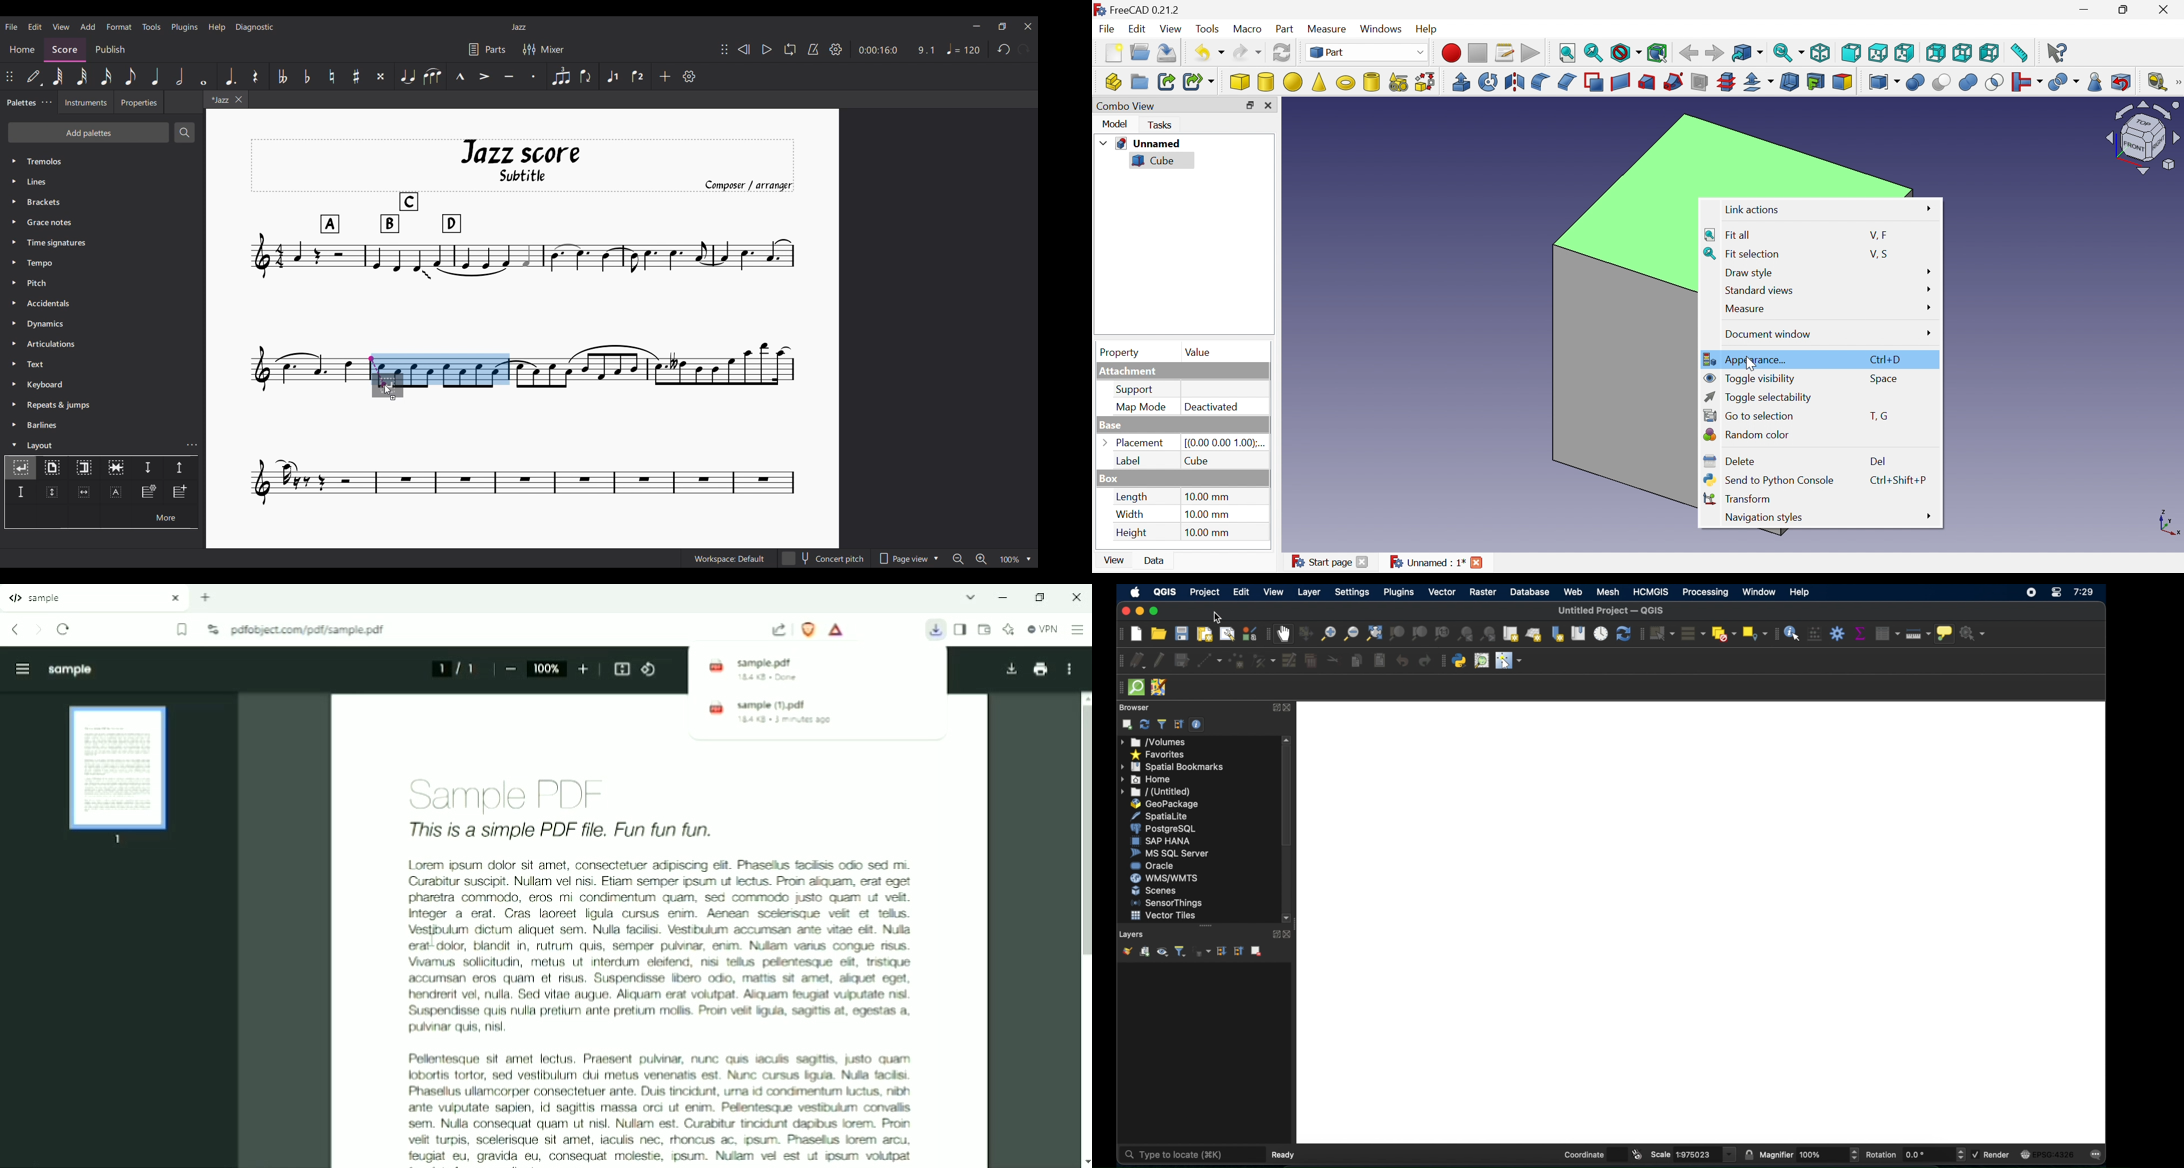  Describe the element at coordinates (51, 493) in the screenshot. I see `Insert vertical frame` at that location.